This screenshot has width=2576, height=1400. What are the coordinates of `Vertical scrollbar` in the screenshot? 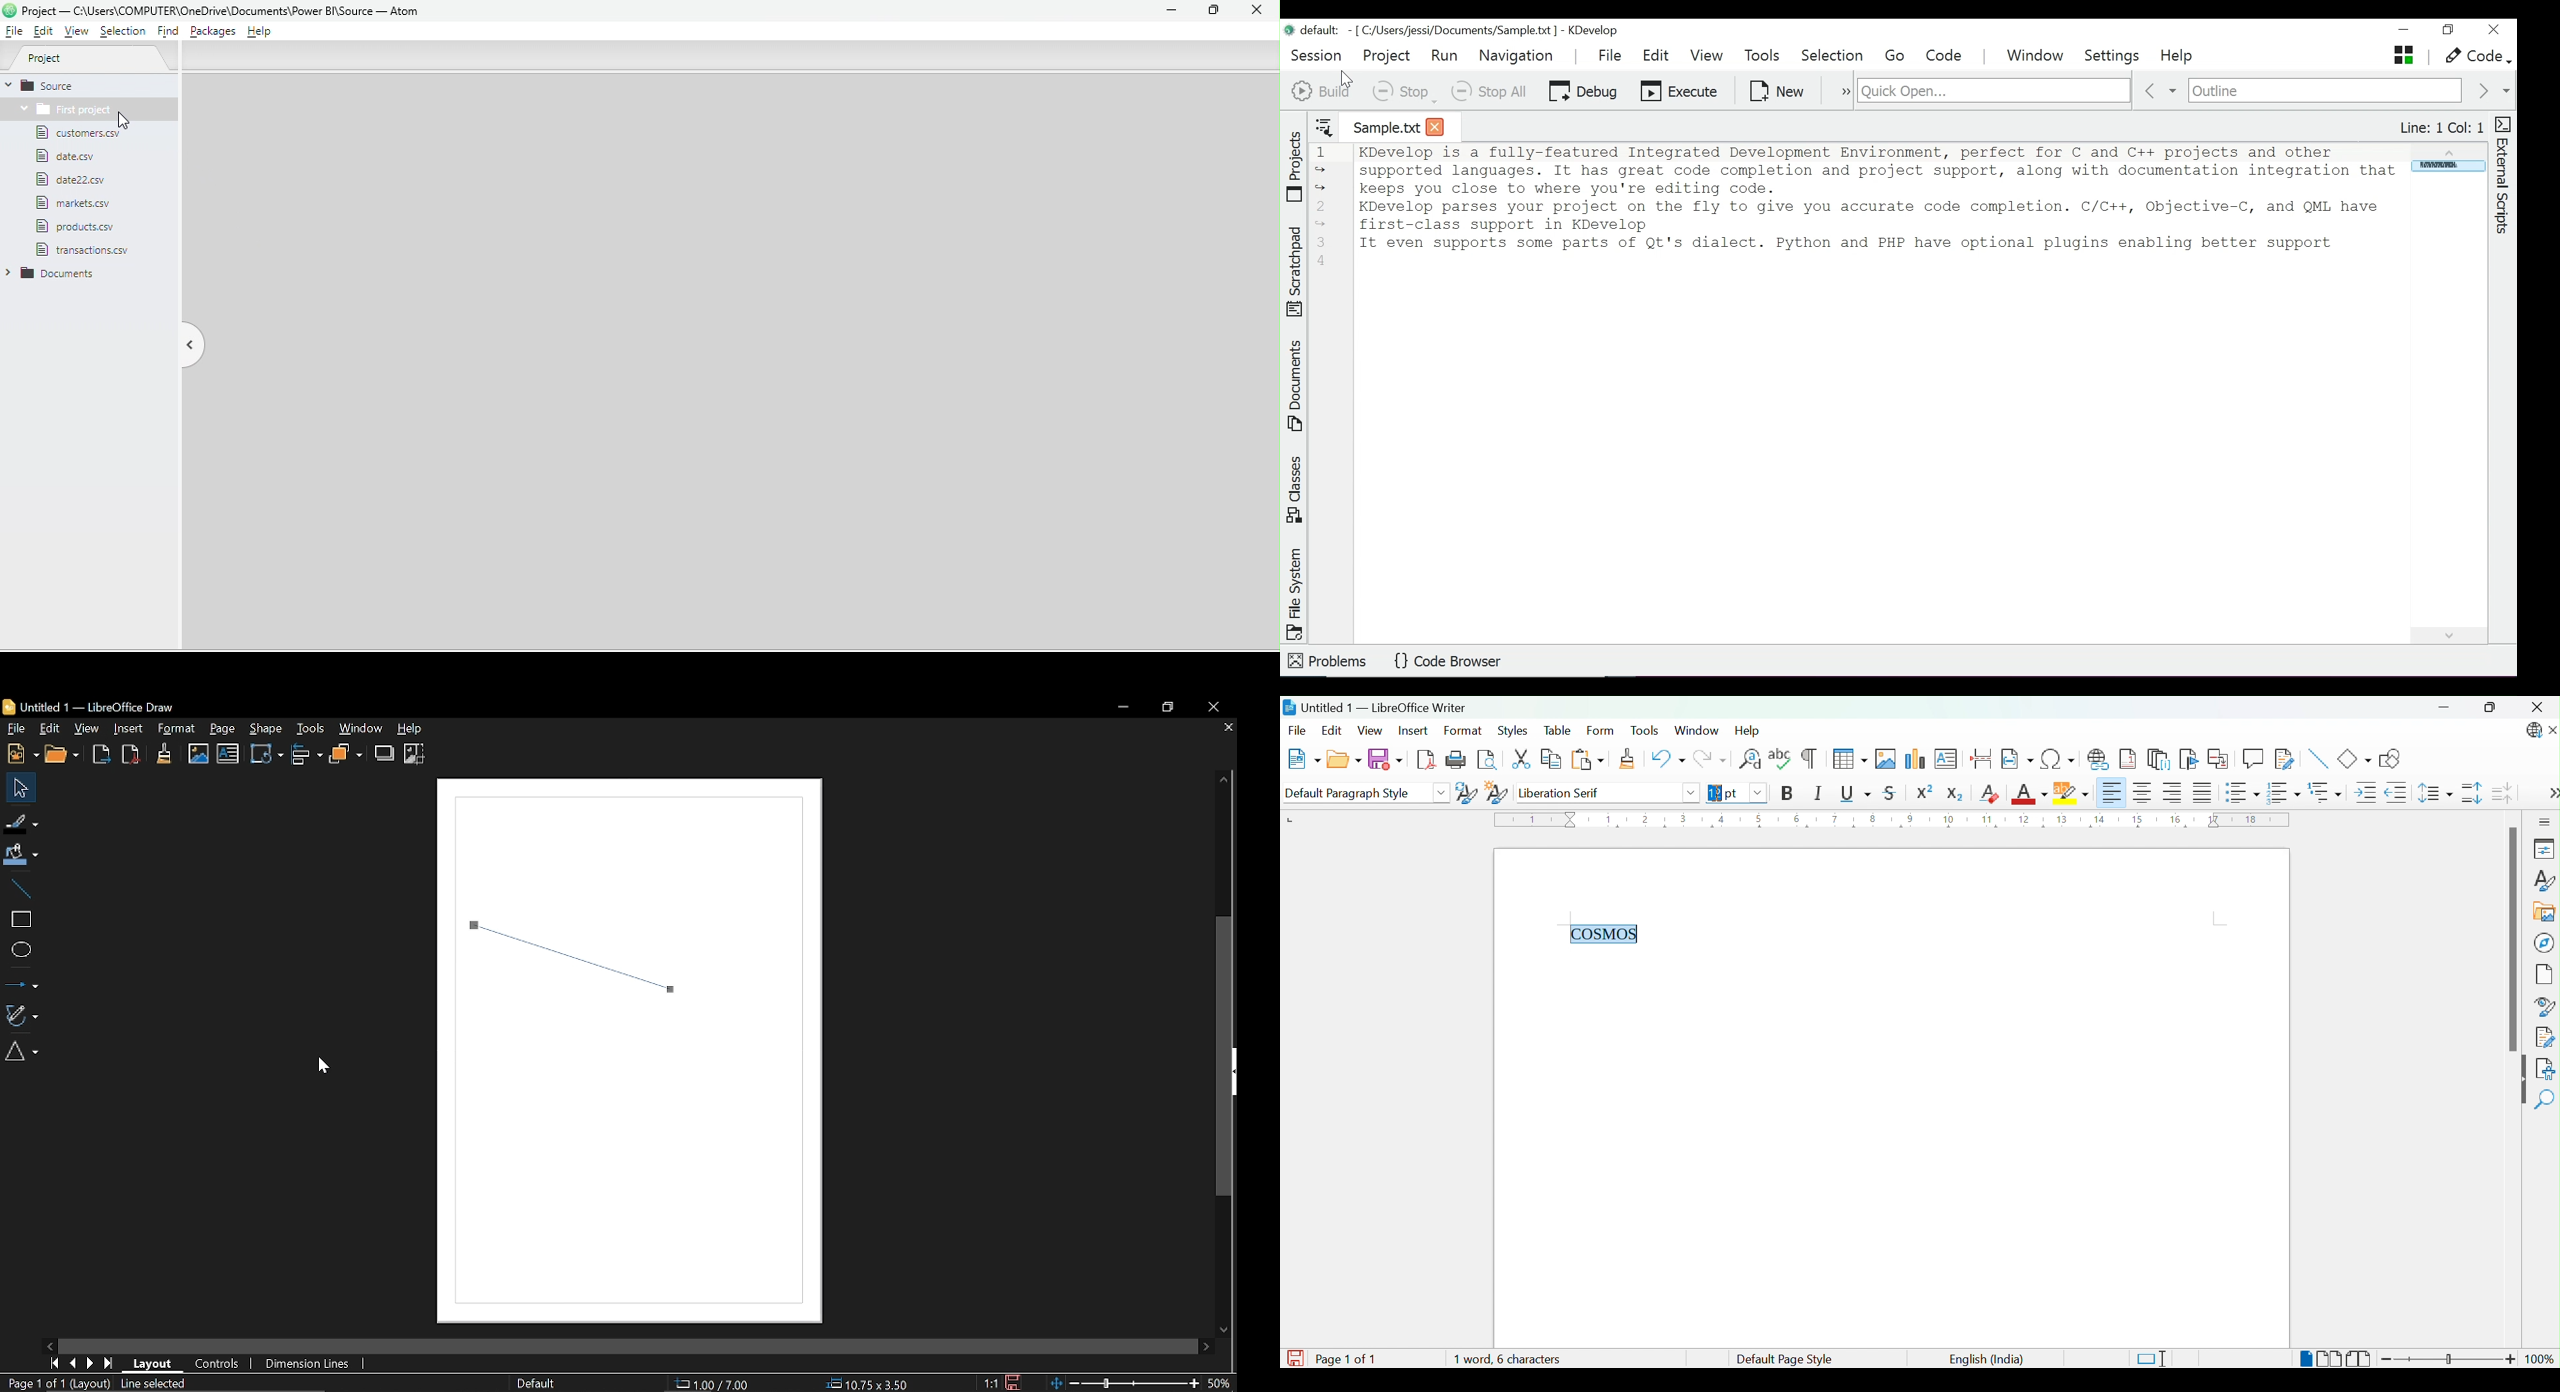 It's located at (1228, 1056).